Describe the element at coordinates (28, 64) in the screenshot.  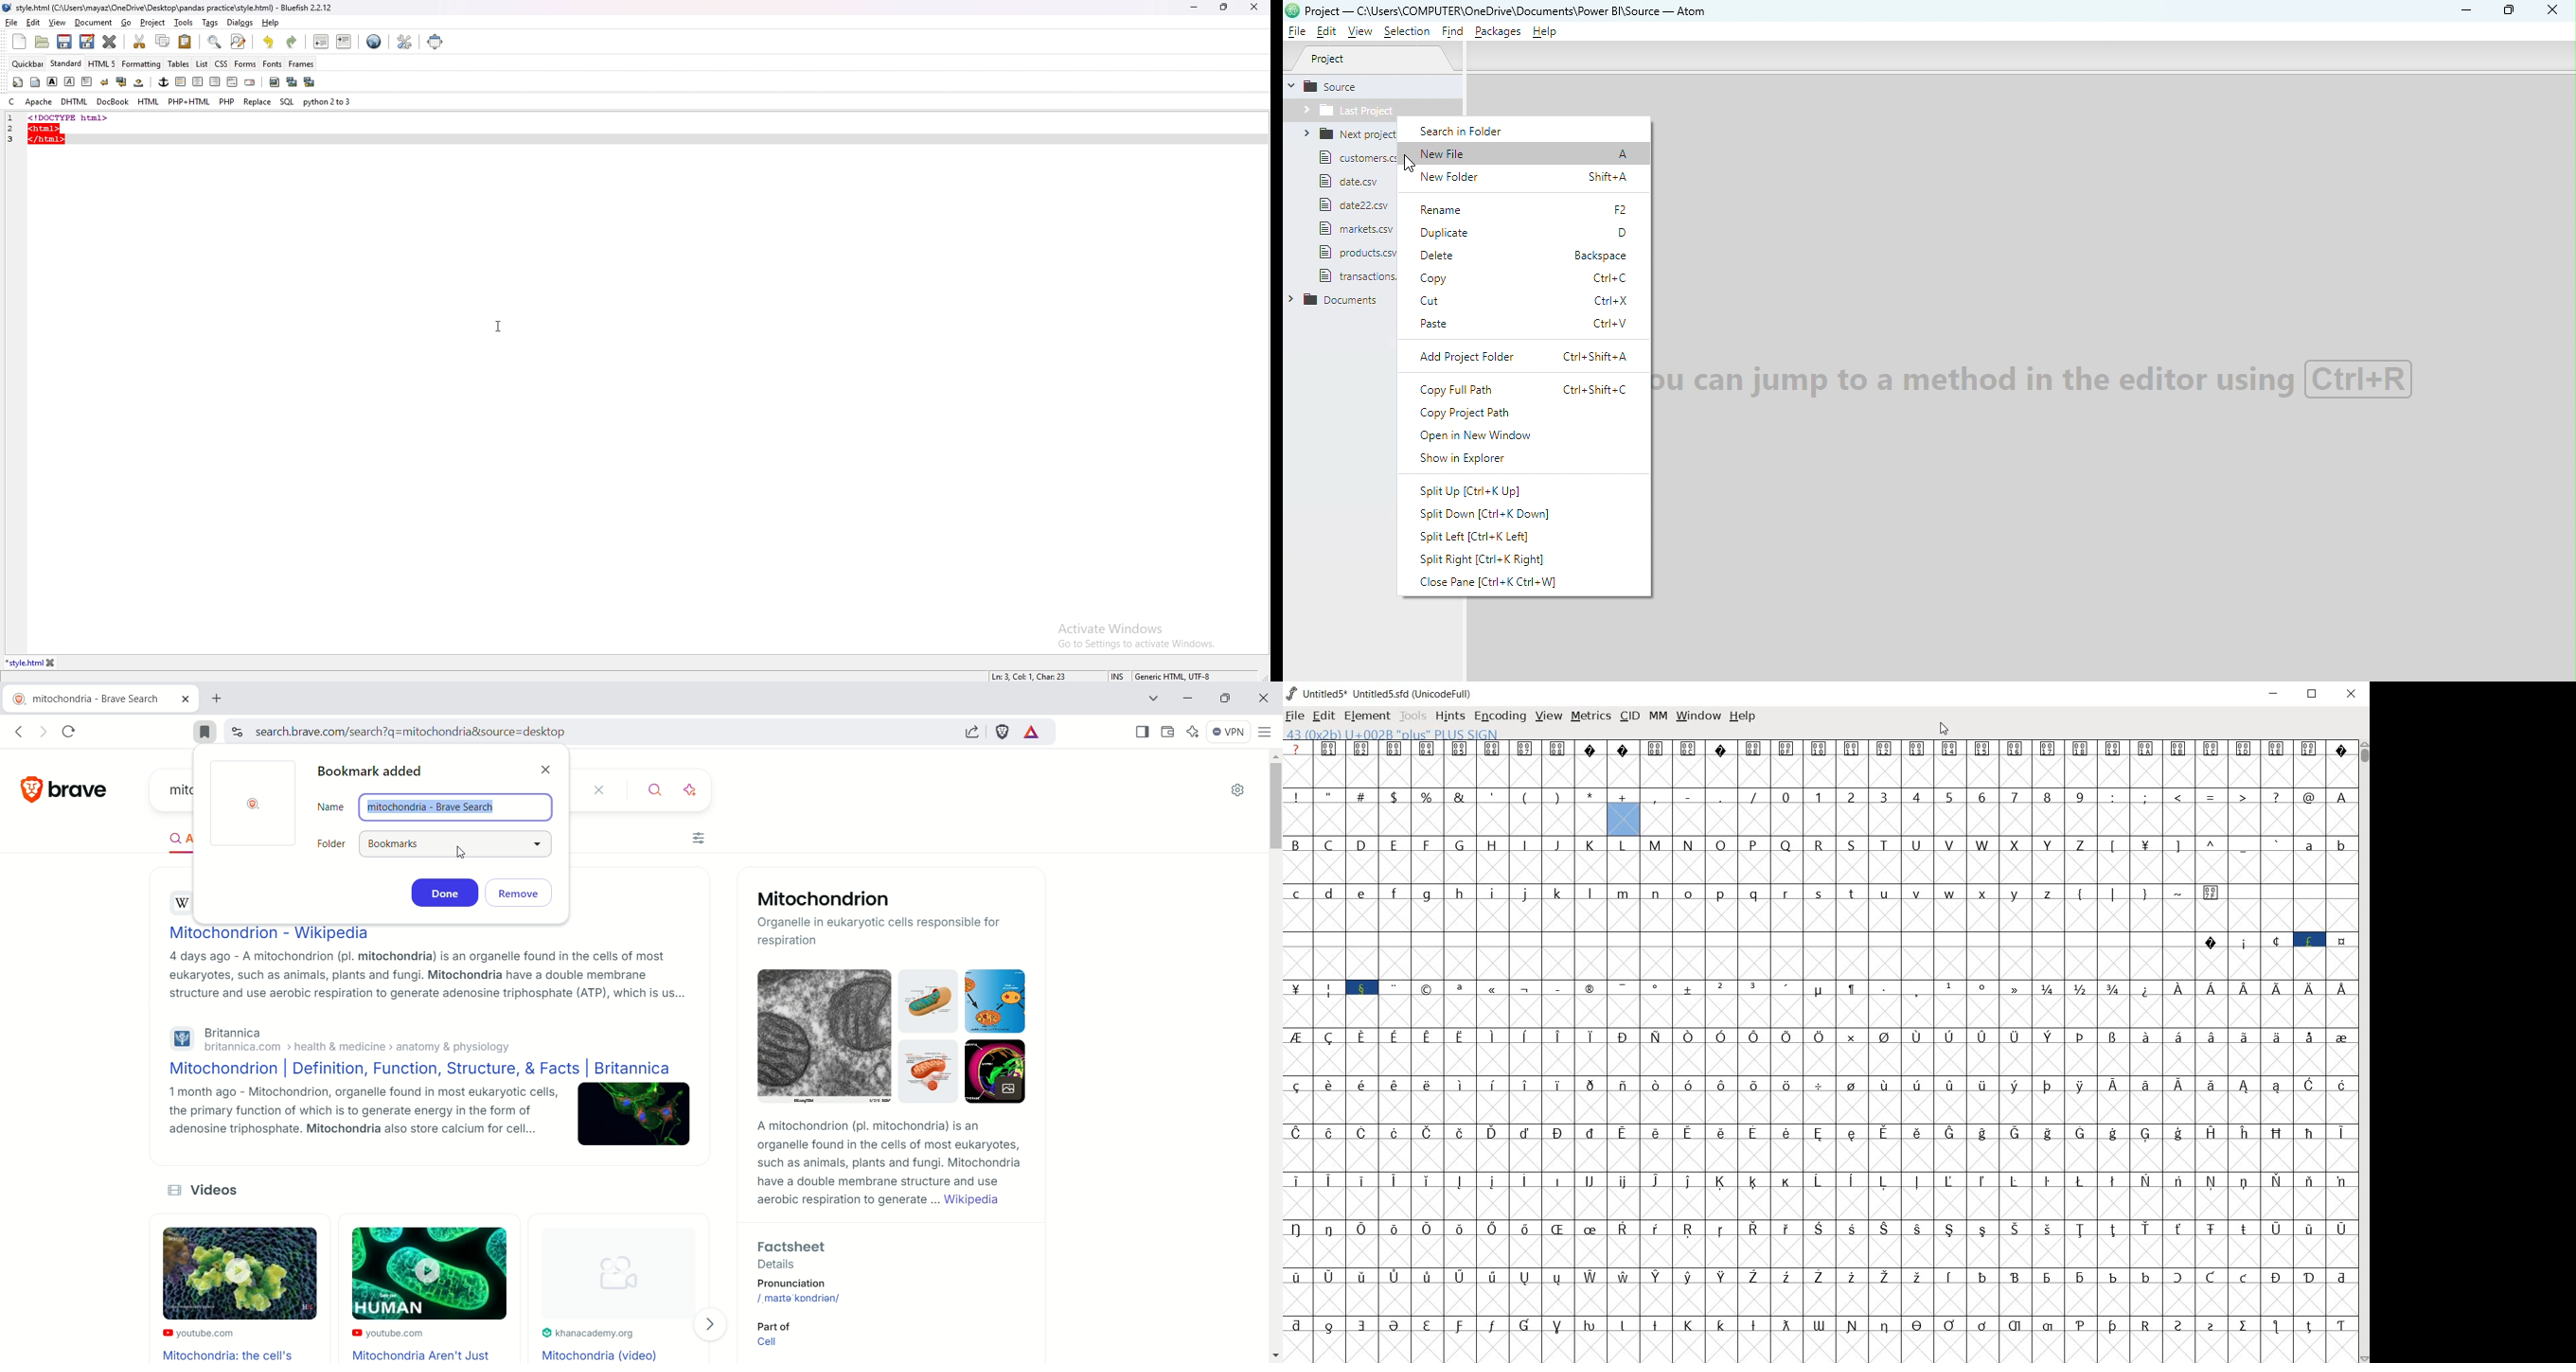
I see `quickbar` at that location.